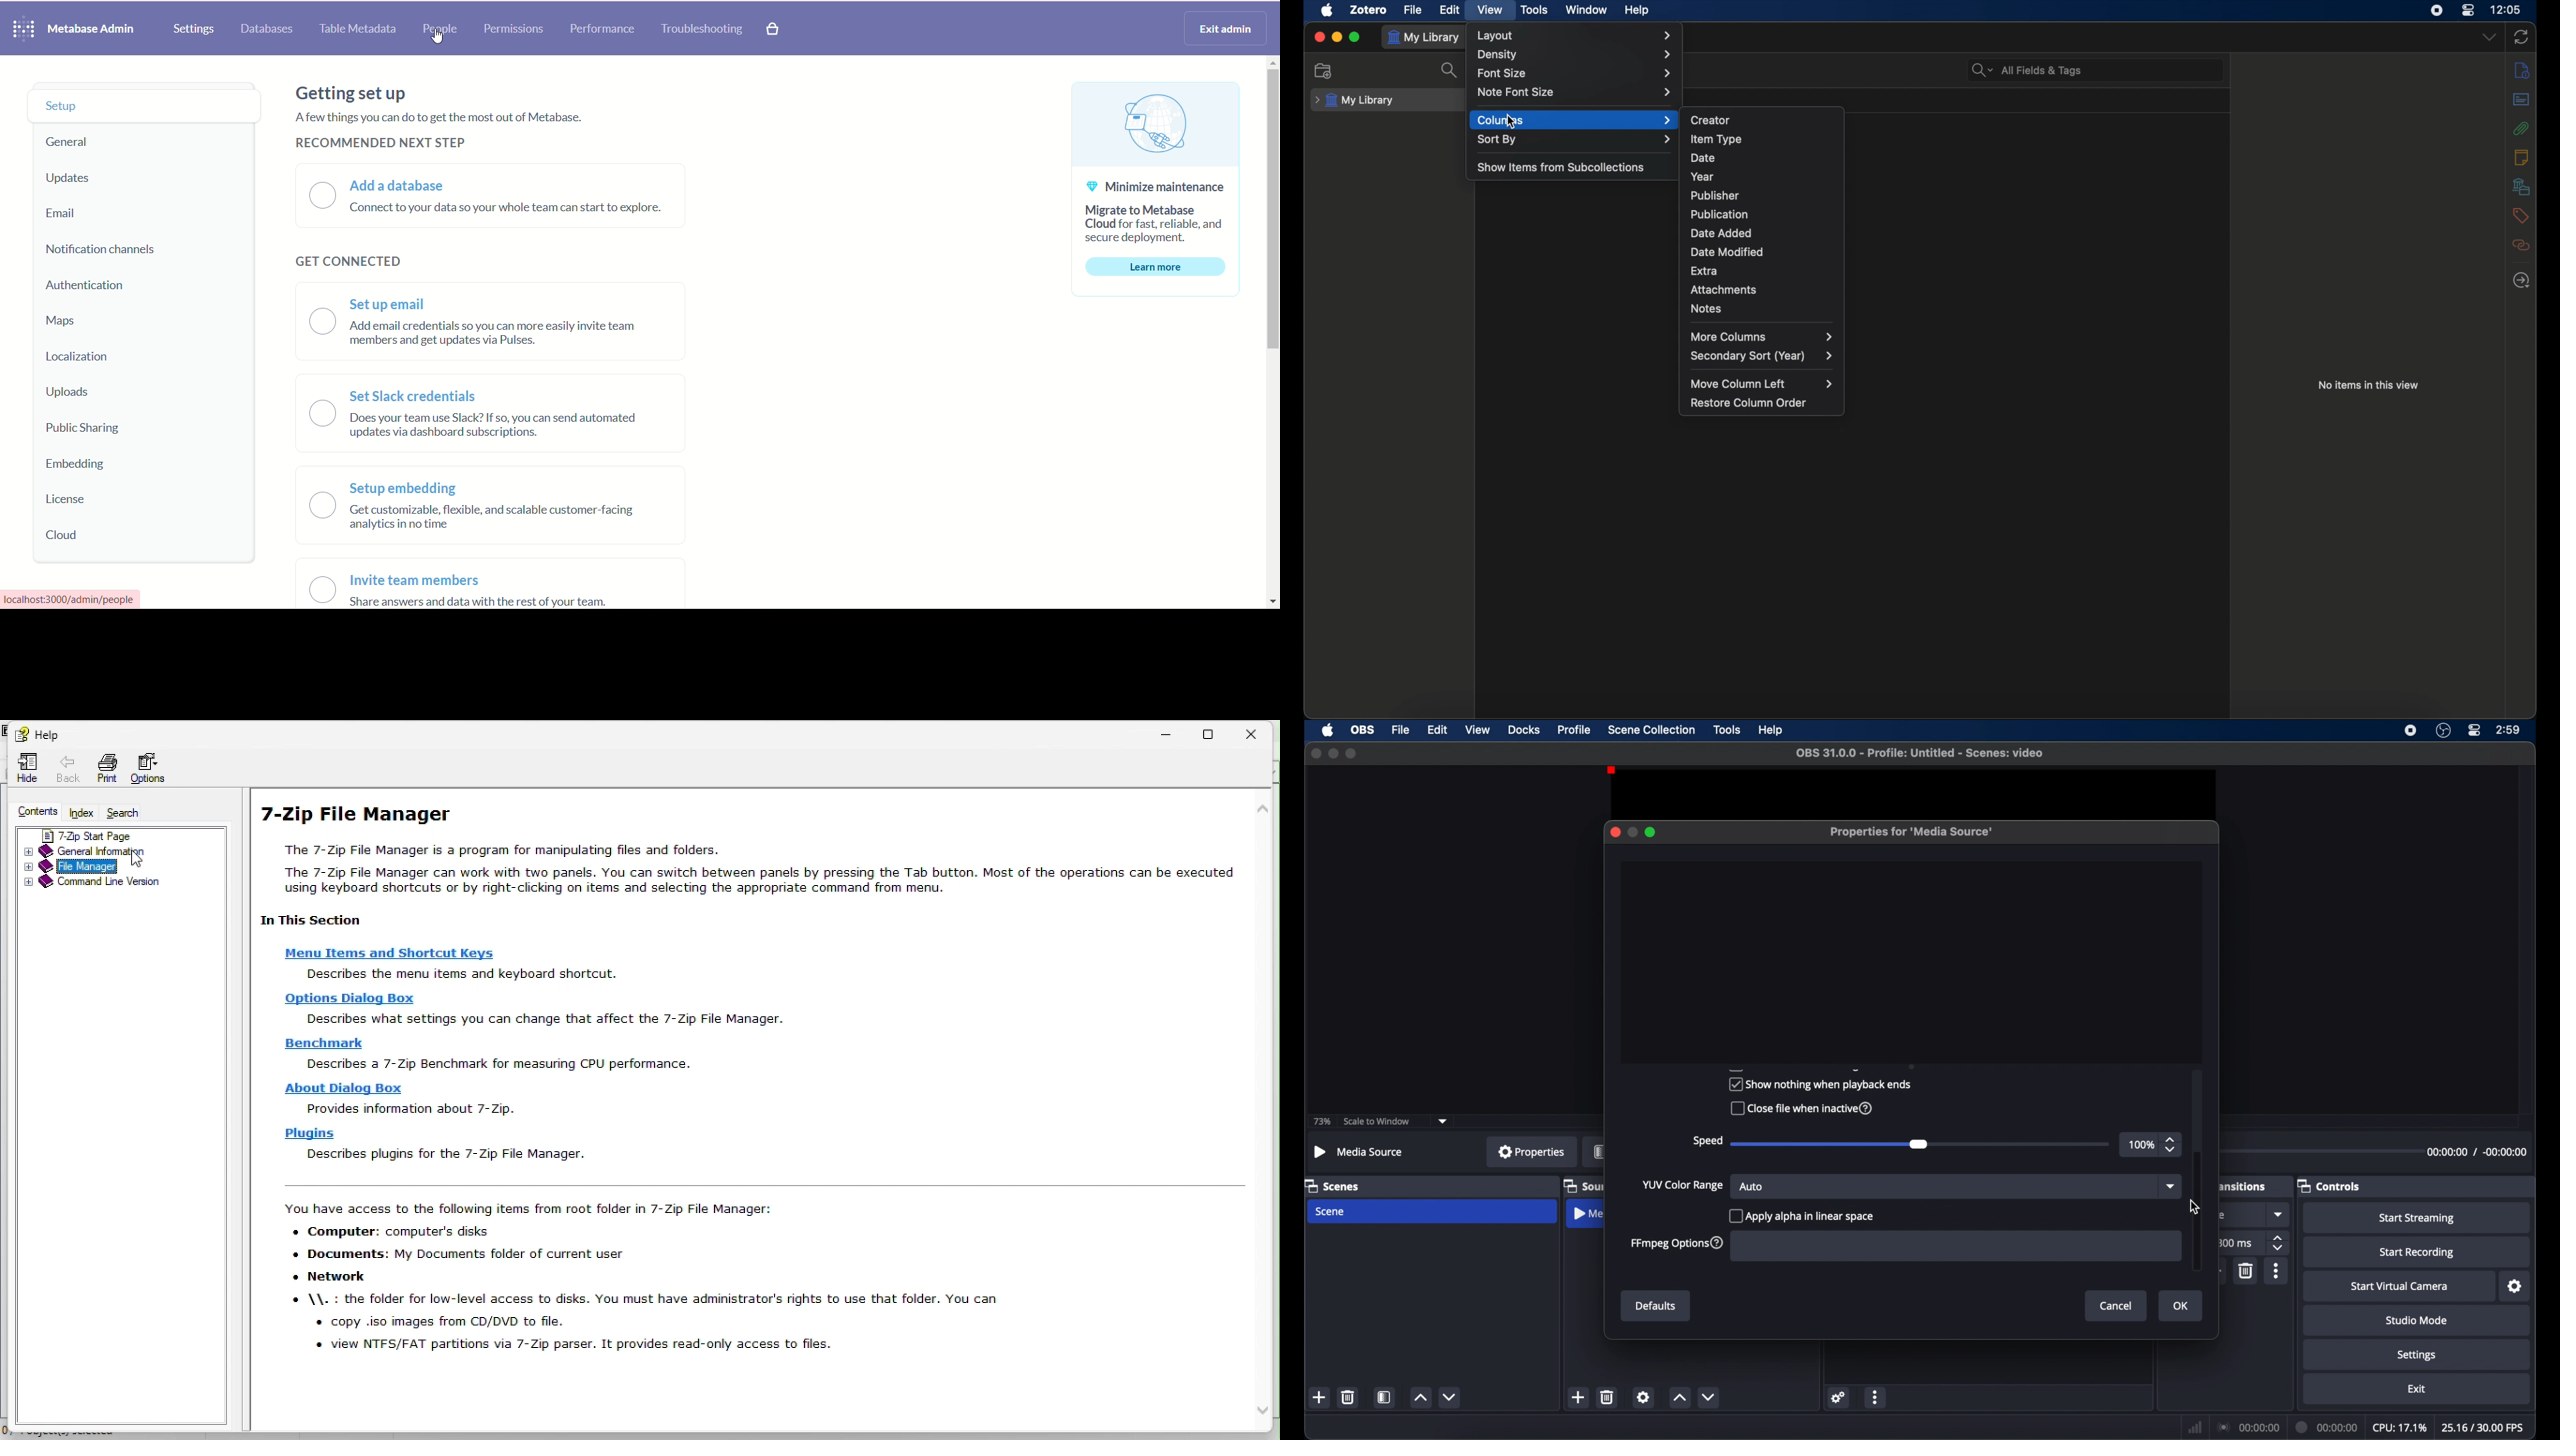 The height and width of the screenshot is (1456, 2576). What do you see at coordinates (1683, 1185) in the screenshot?
I see `yup color range` at bounding box center [1683, 1185].